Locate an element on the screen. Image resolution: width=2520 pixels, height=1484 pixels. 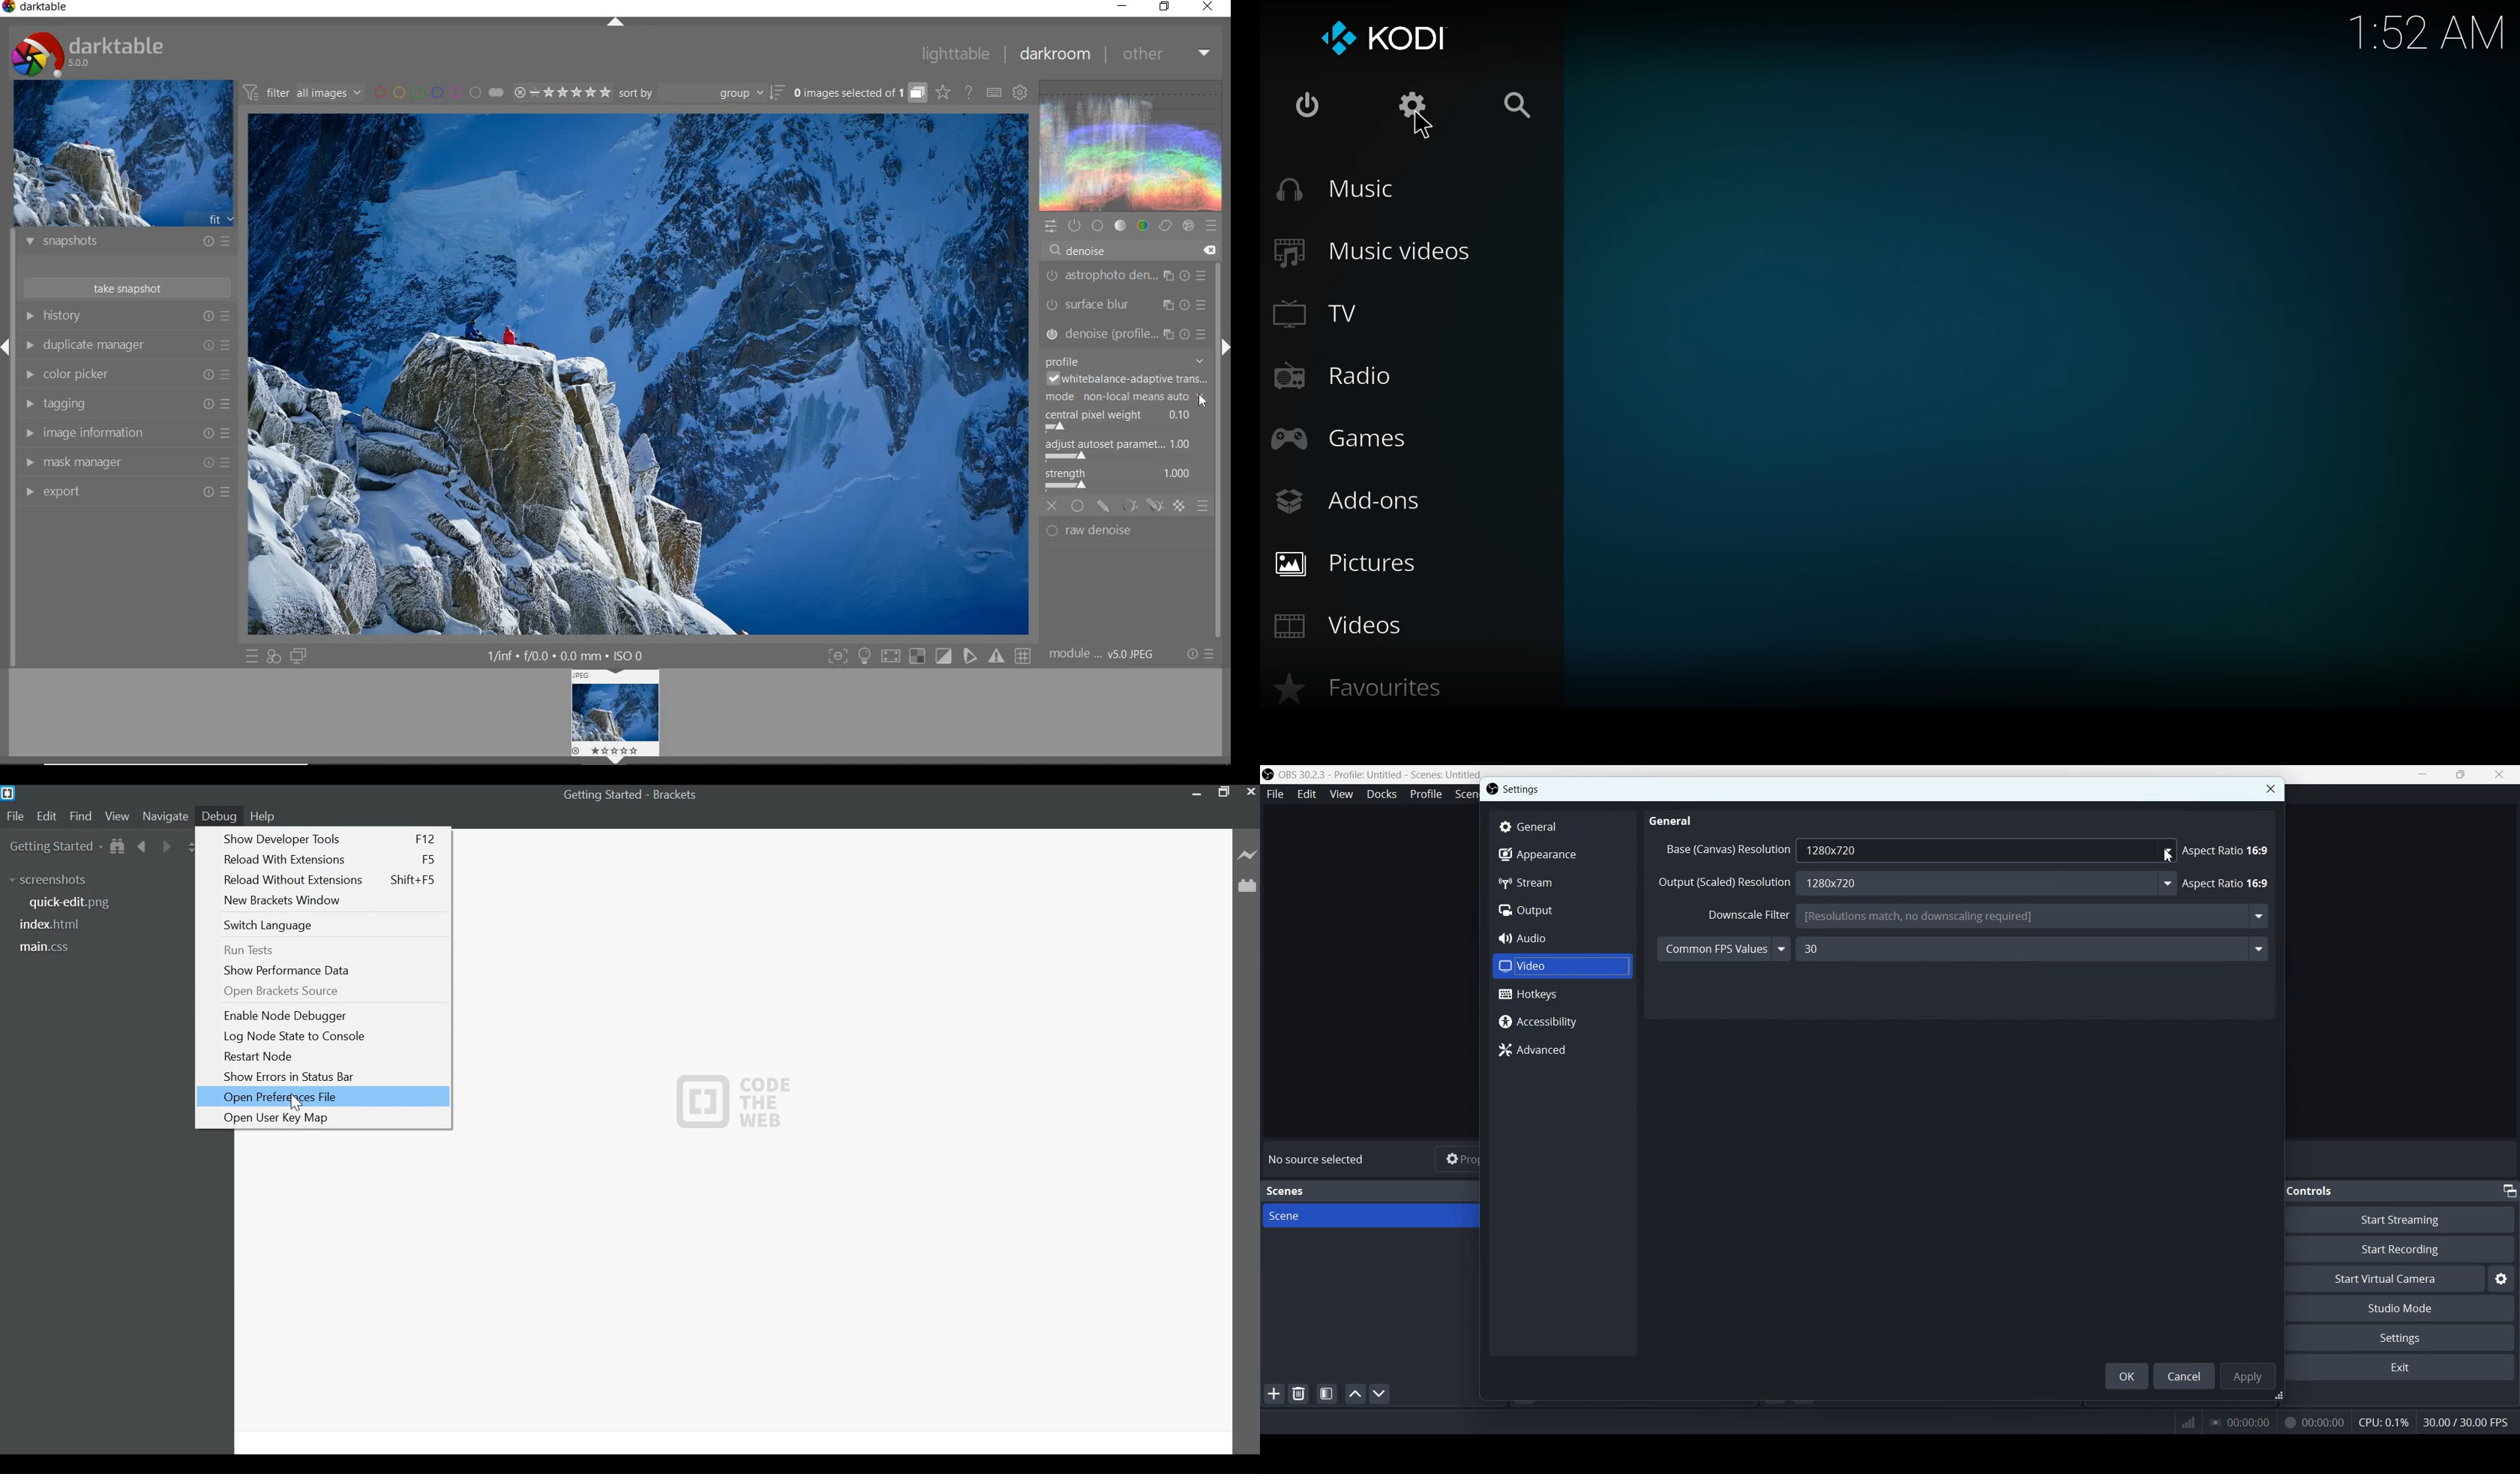
Darktable is located at coordinates (37, 10).